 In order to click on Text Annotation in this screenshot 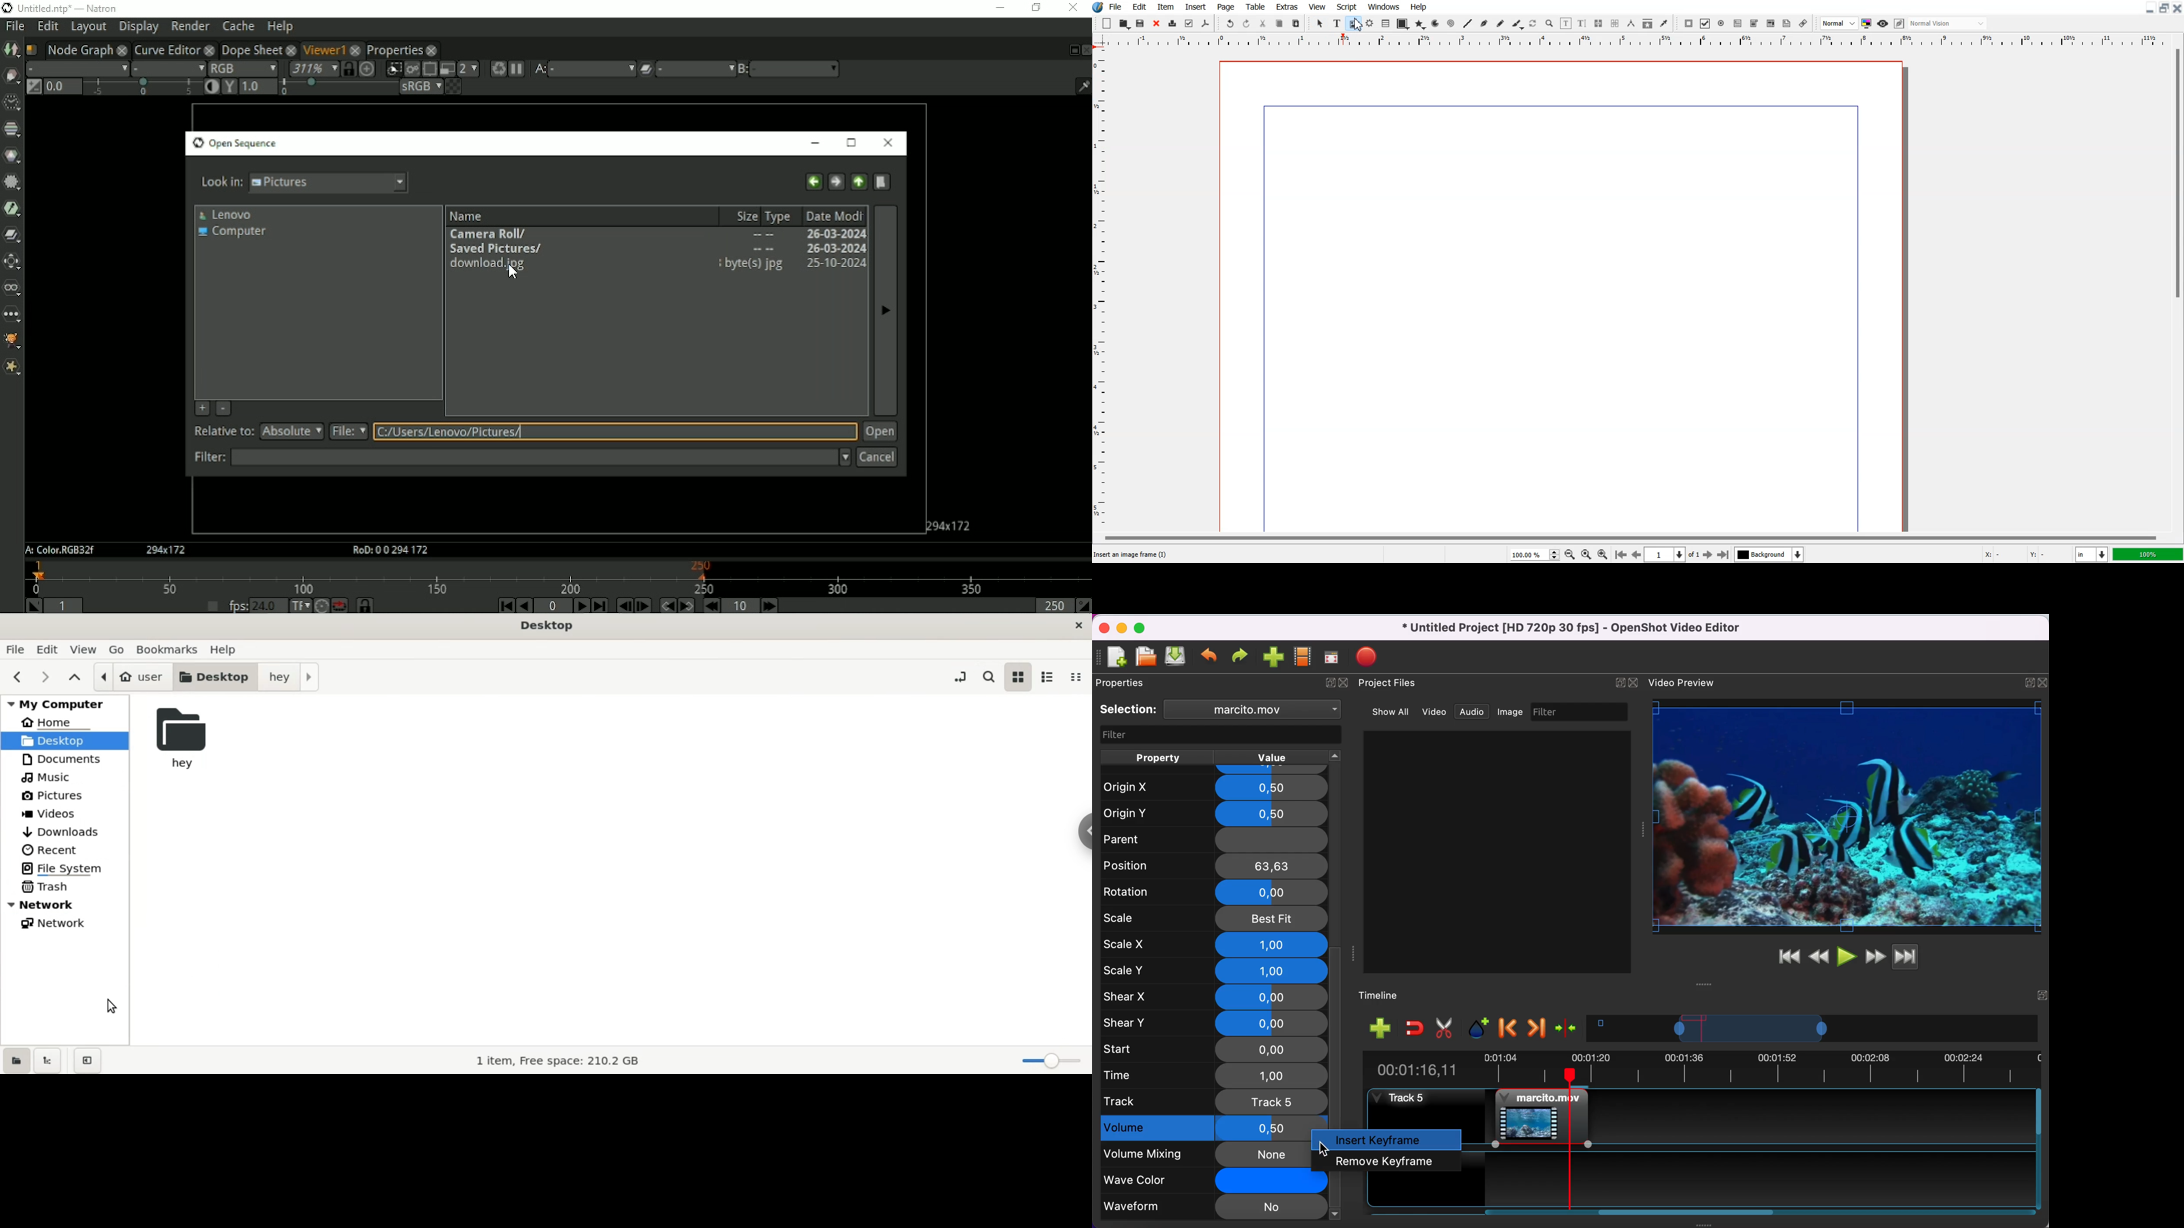, I will do `click(1787, 24)`.